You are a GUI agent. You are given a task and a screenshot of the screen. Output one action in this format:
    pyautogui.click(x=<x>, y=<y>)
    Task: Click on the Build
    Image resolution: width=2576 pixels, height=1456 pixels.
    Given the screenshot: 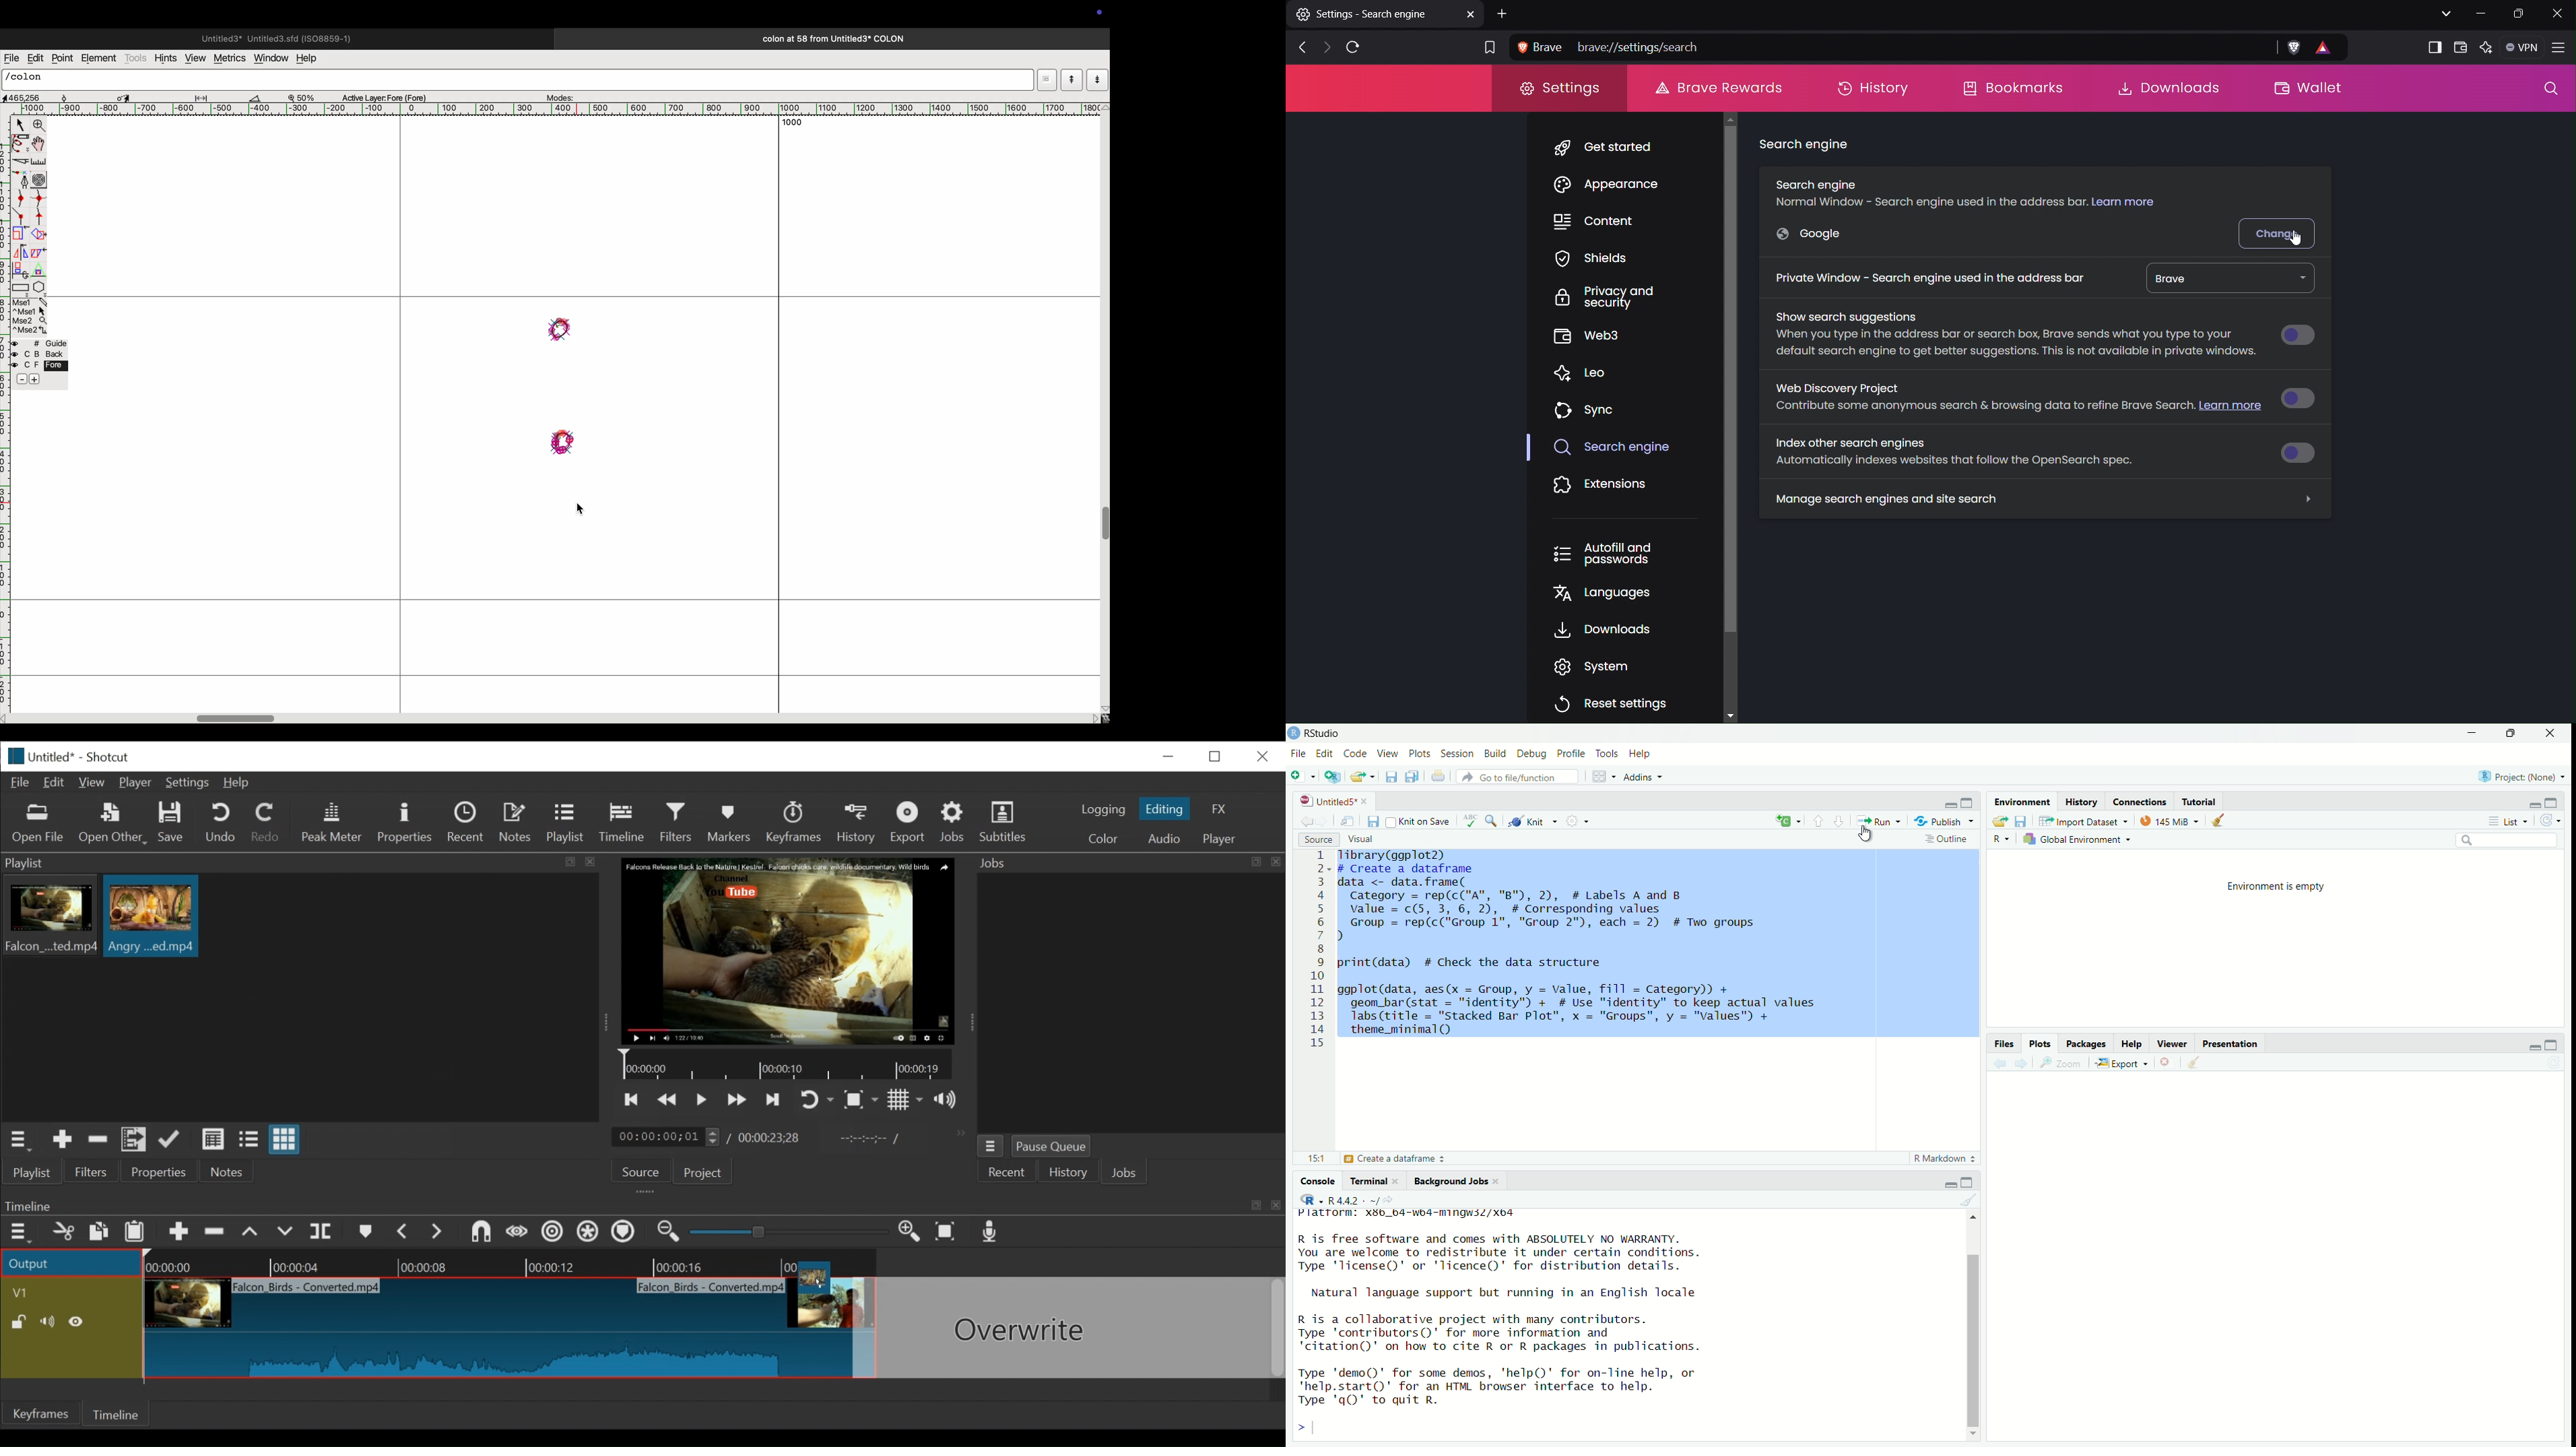 What is the action you would take?
    pyautogui.click(x=1495, y=752)
    